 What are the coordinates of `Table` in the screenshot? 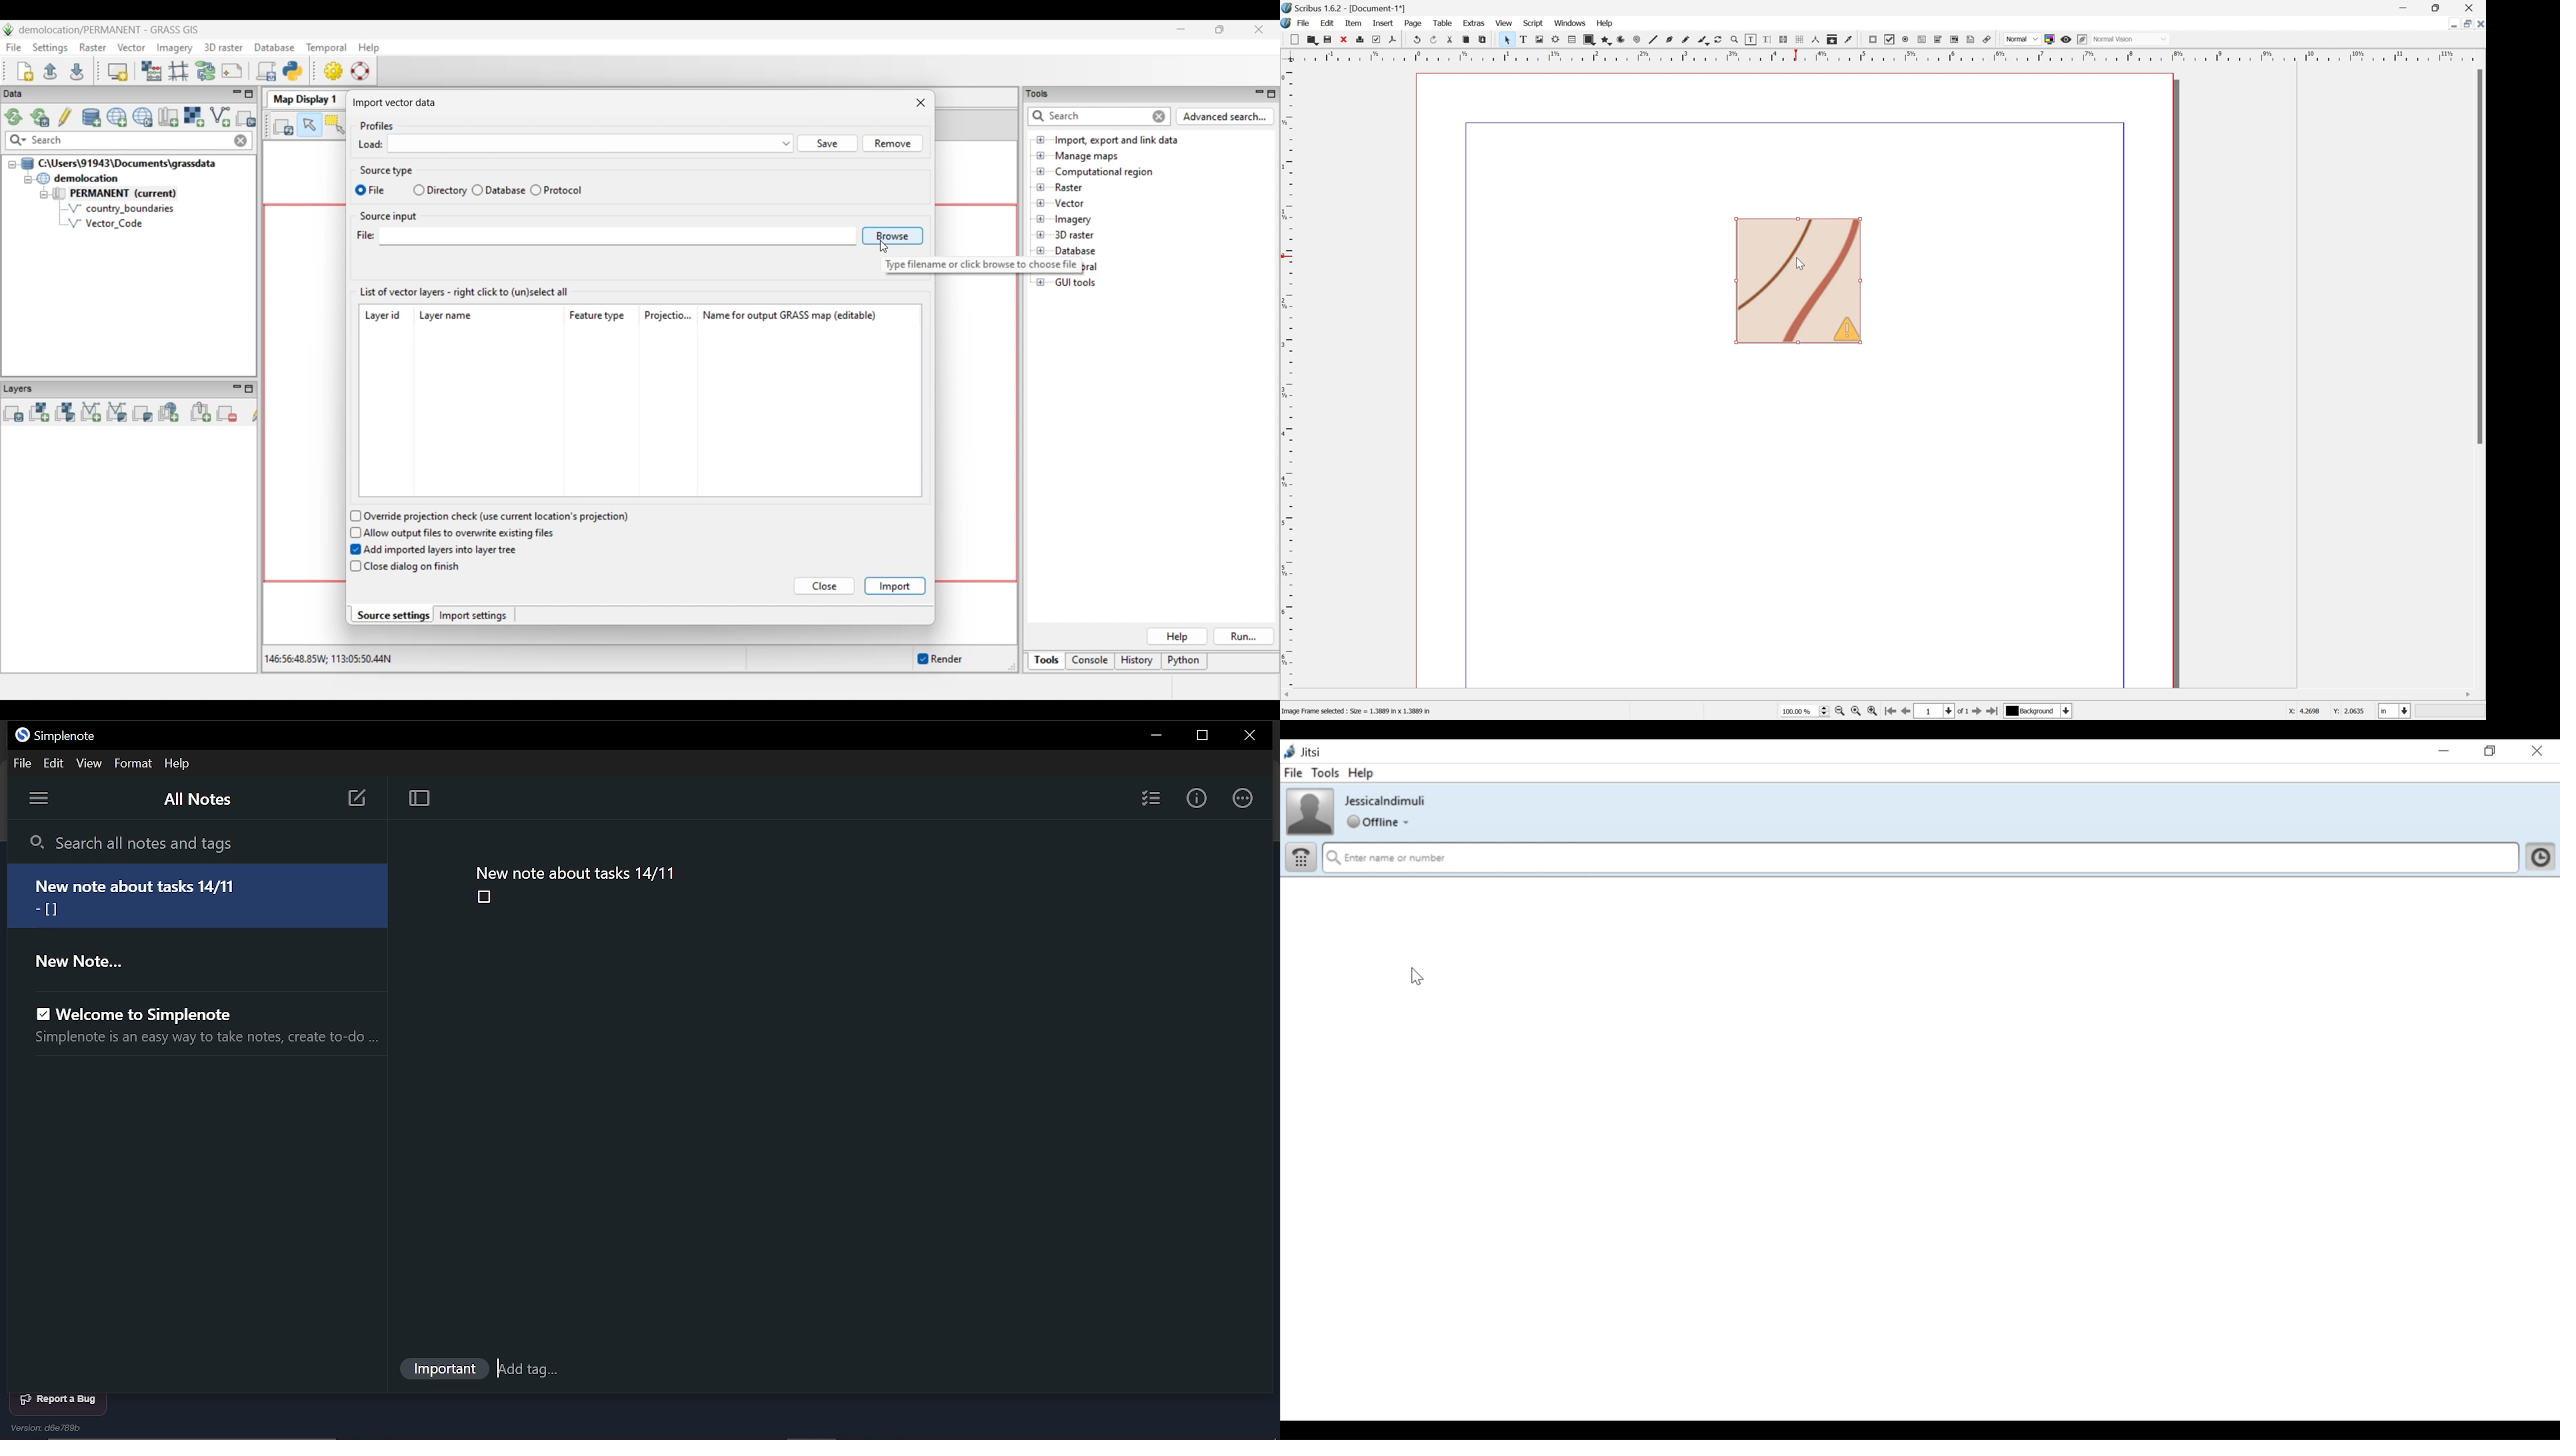 It's located at (1575, 40).